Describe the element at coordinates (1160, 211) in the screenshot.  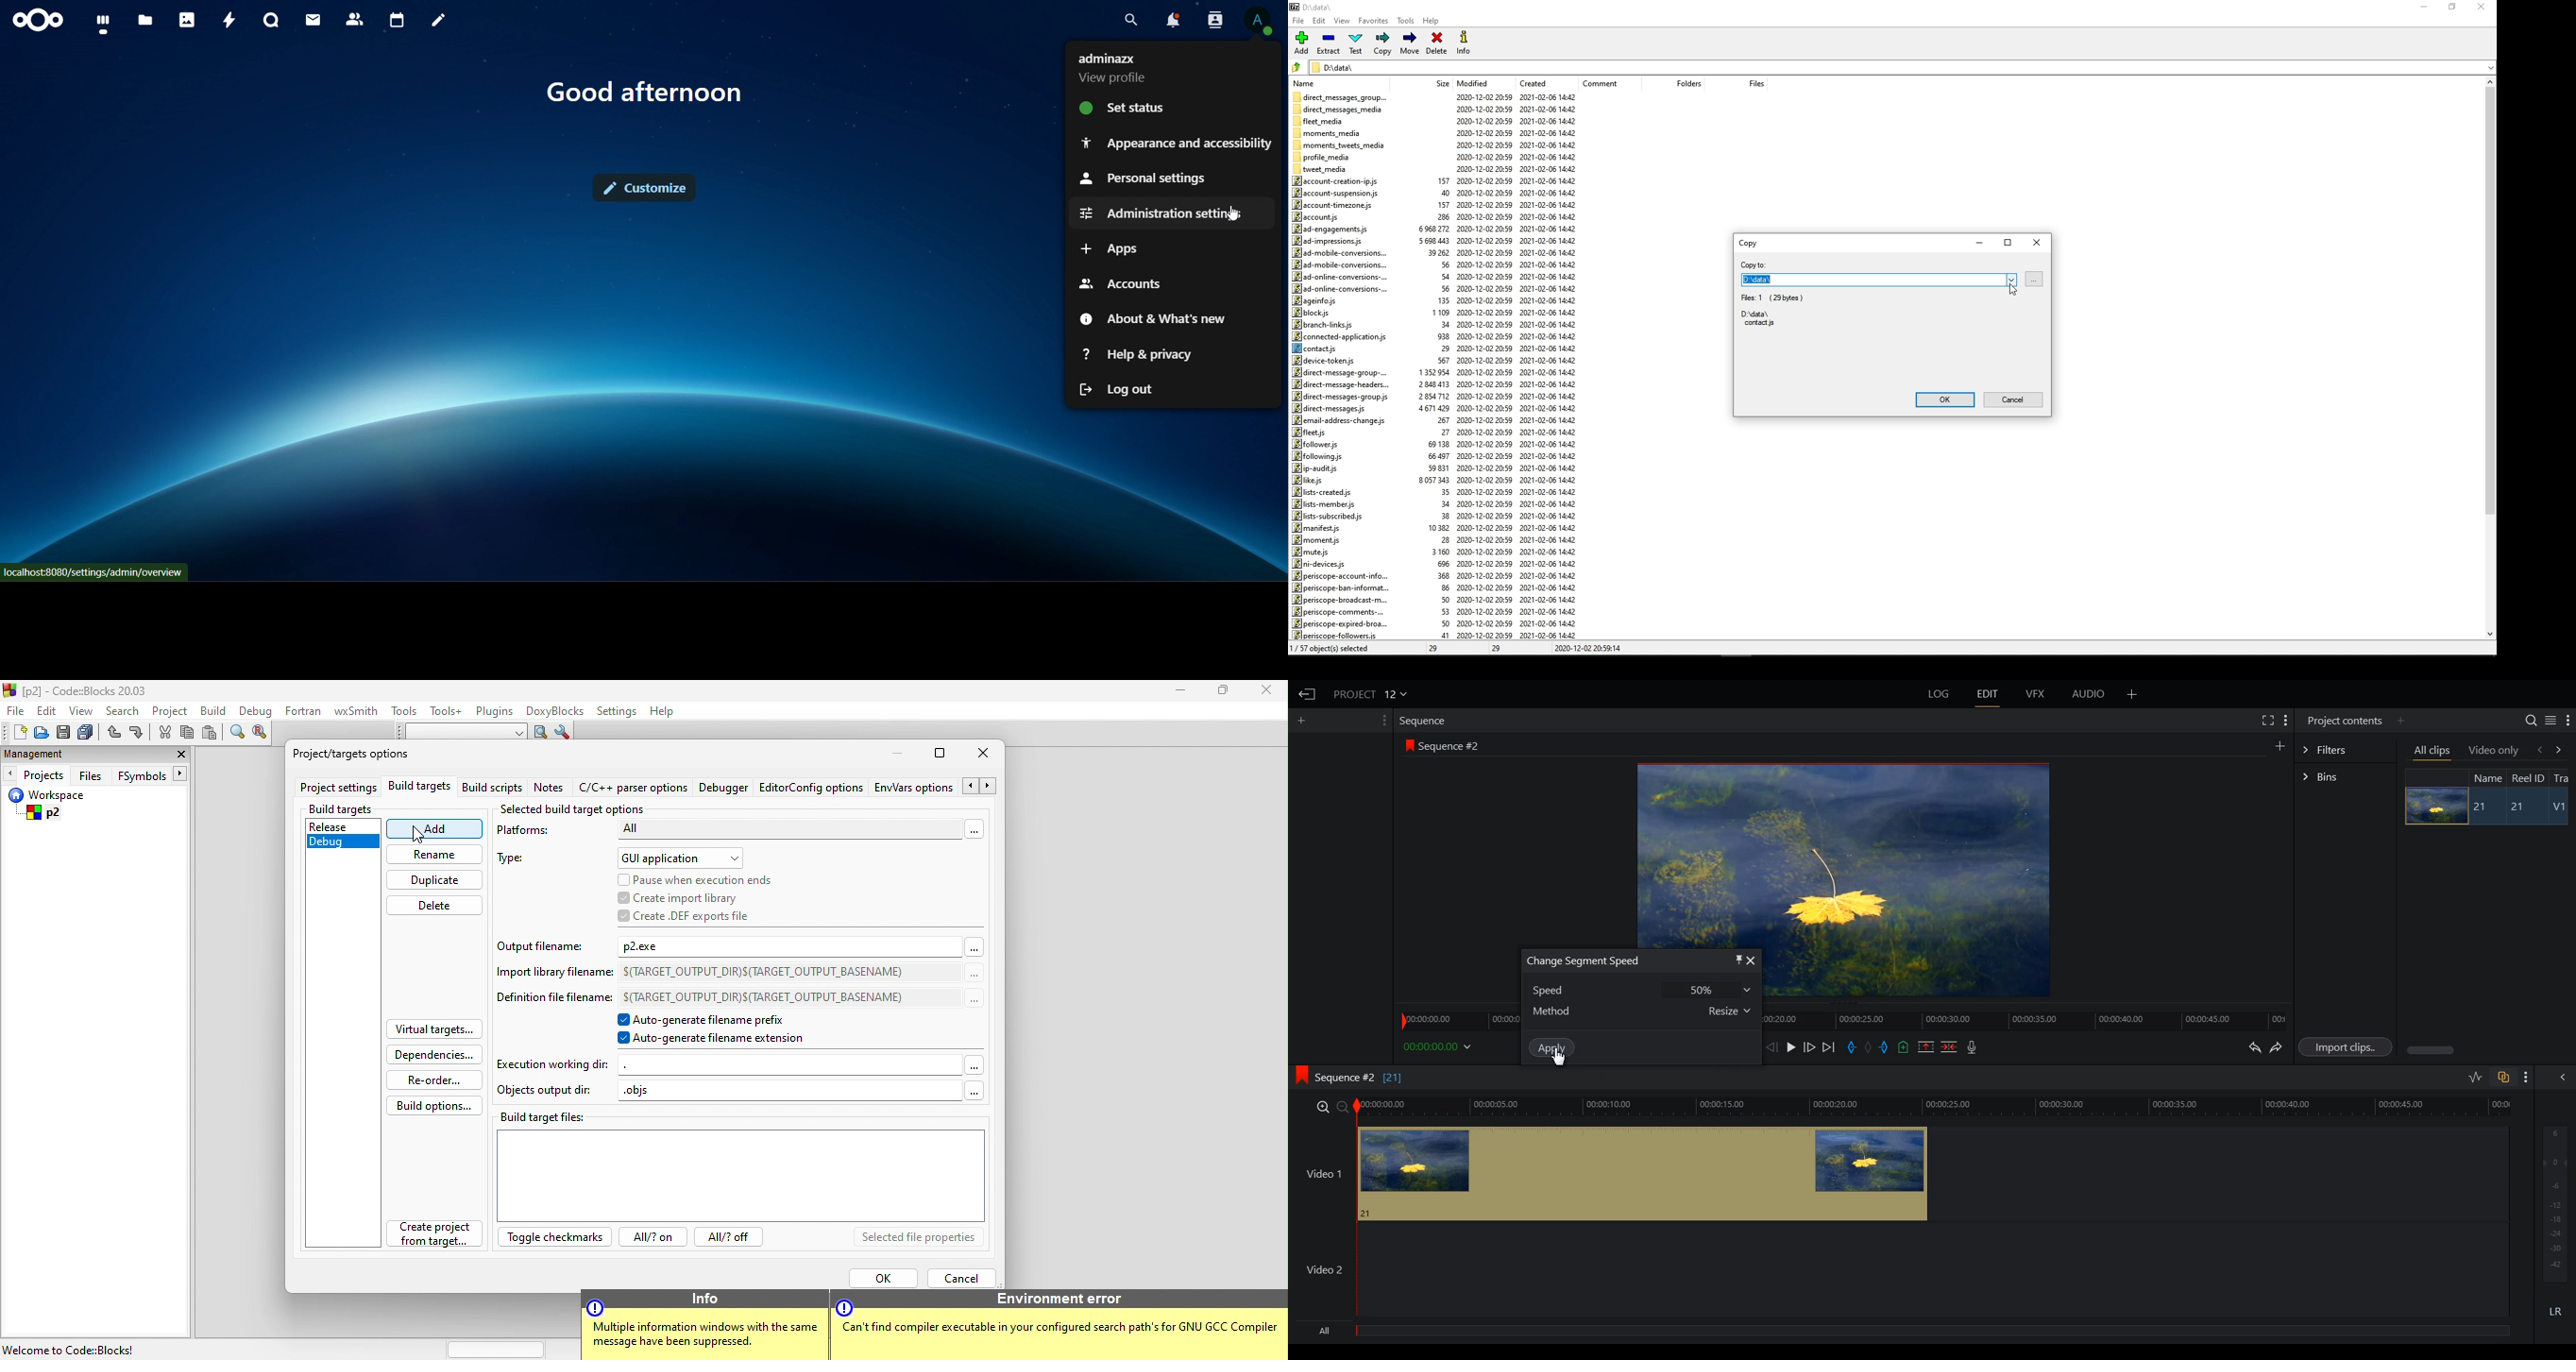
I see `administration settings` at that location.